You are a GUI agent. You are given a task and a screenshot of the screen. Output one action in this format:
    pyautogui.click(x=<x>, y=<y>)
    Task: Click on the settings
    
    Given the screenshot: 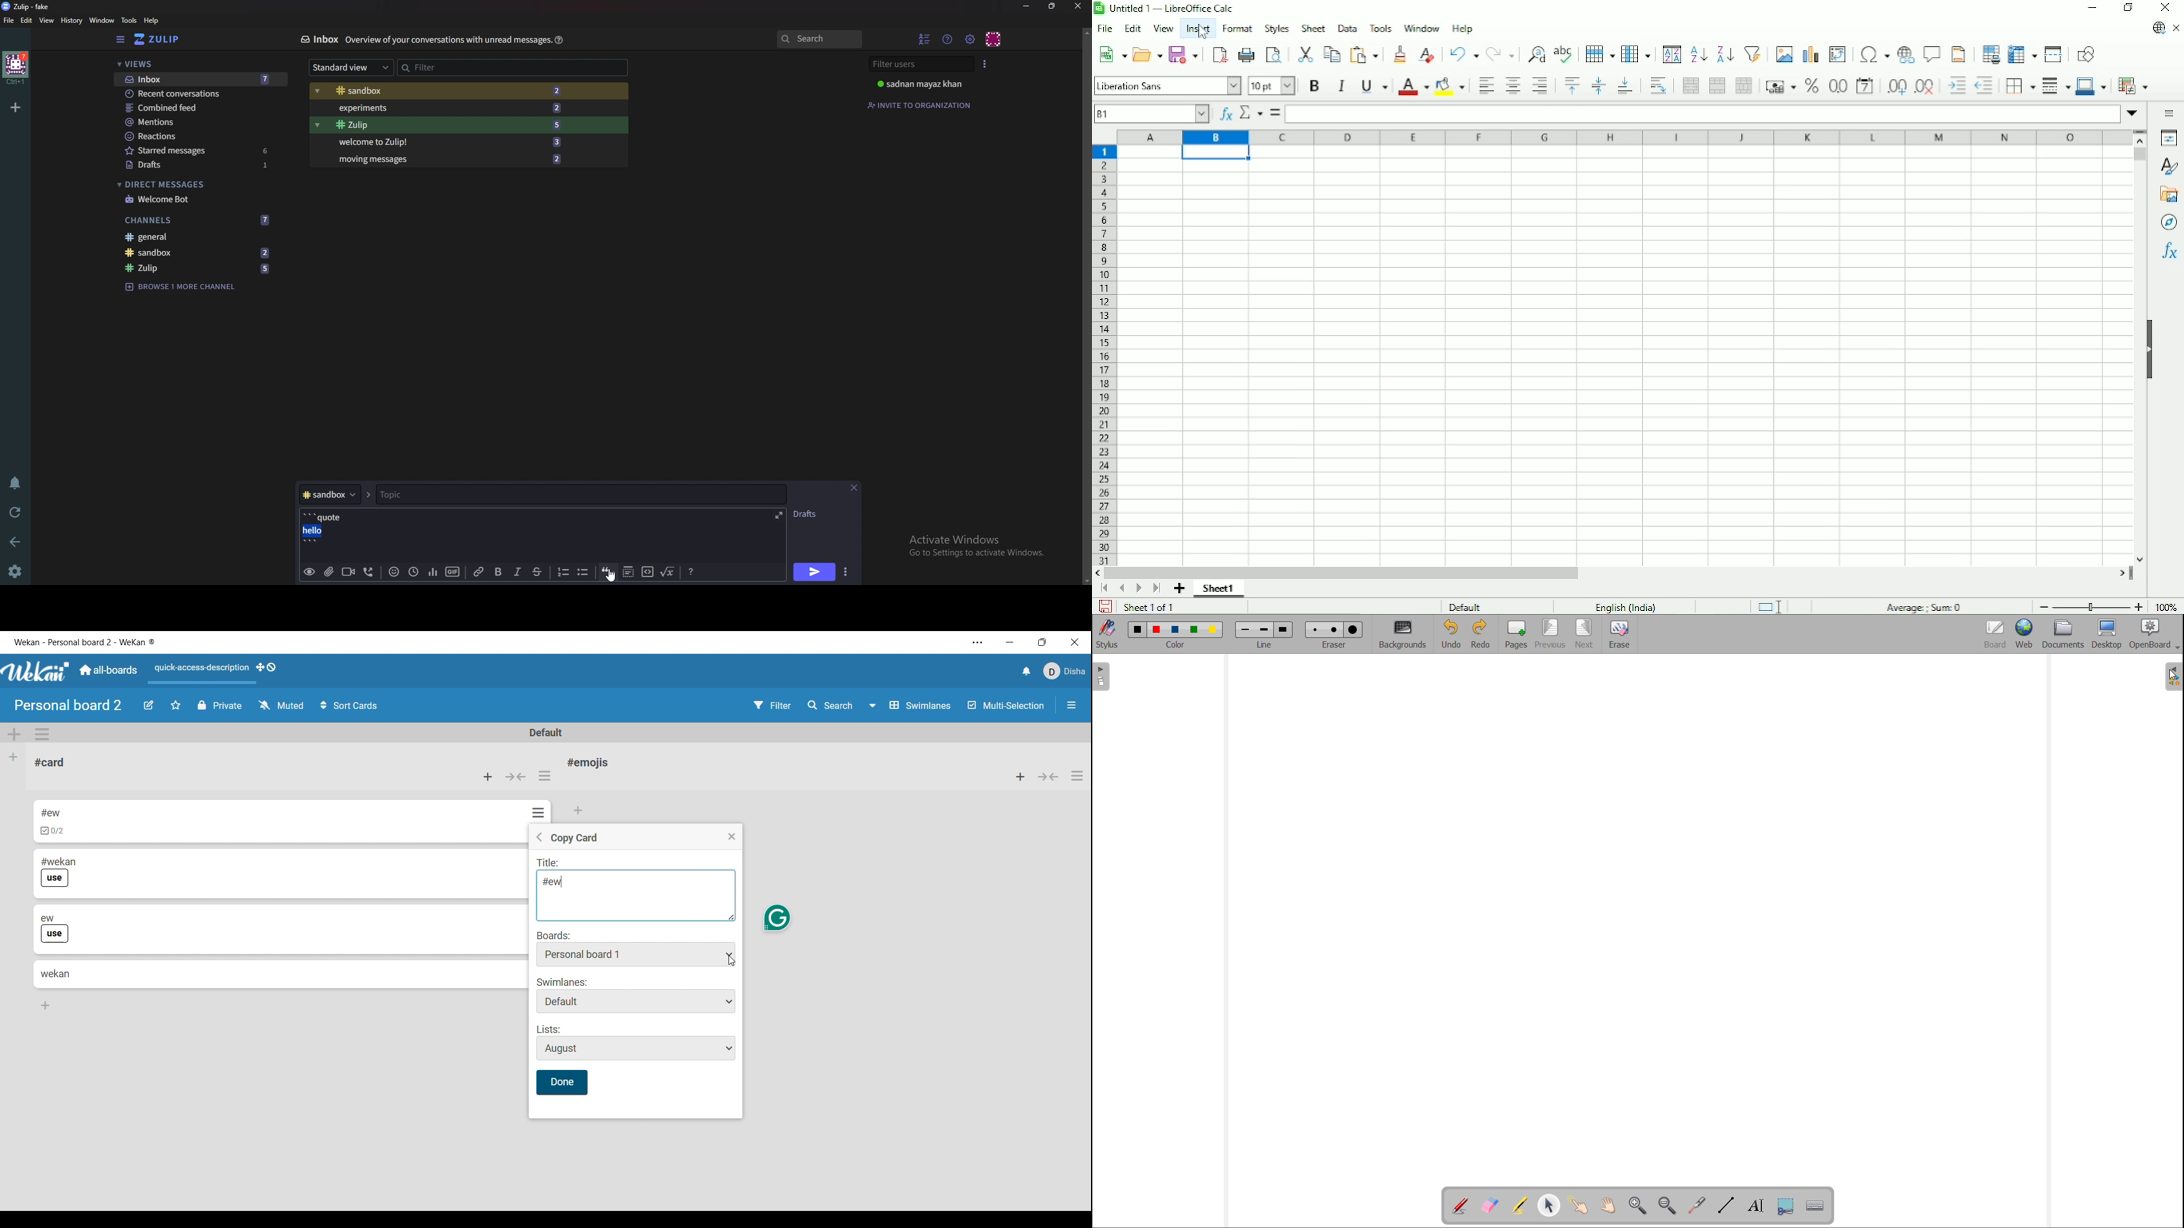 What is the action you would take?
    pyautogui.click(x=17, y=572)
    